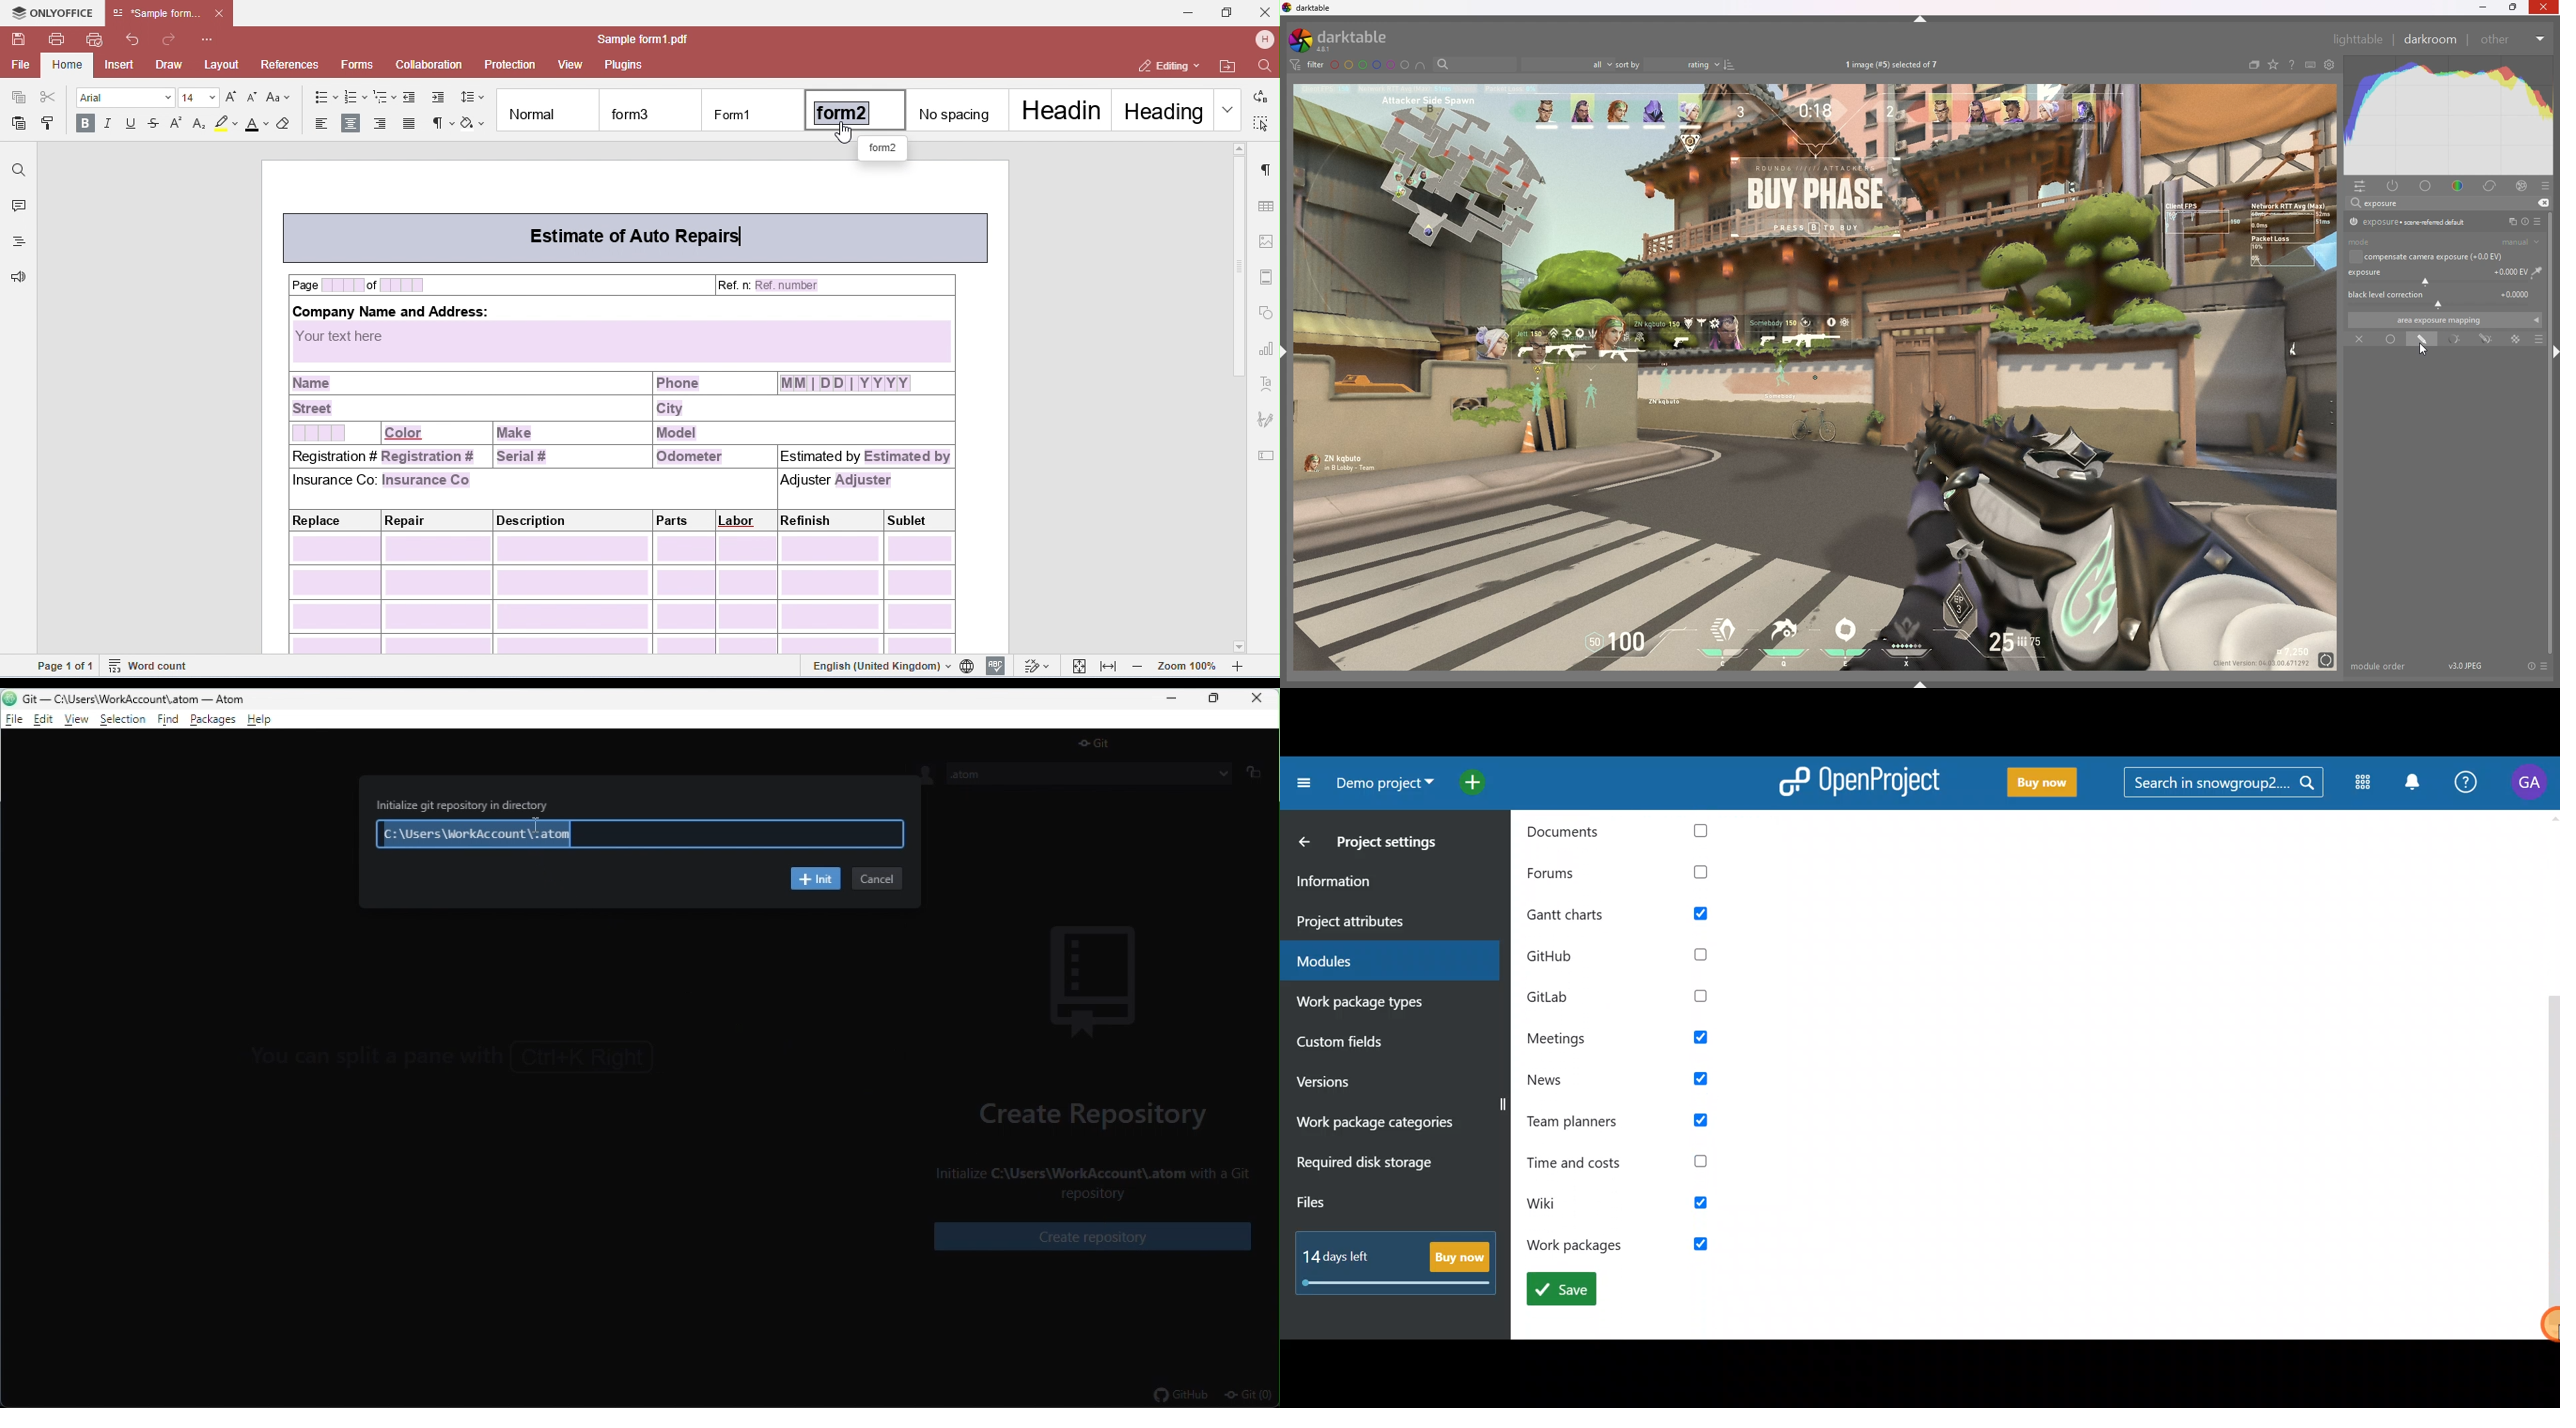 Image resolution: width=2576 pixels, height=1428 pixels. What do you see at coordinates (2509, 222) in the screenshot?
I see `multiple instances action` at bounding box center [2509, 222].